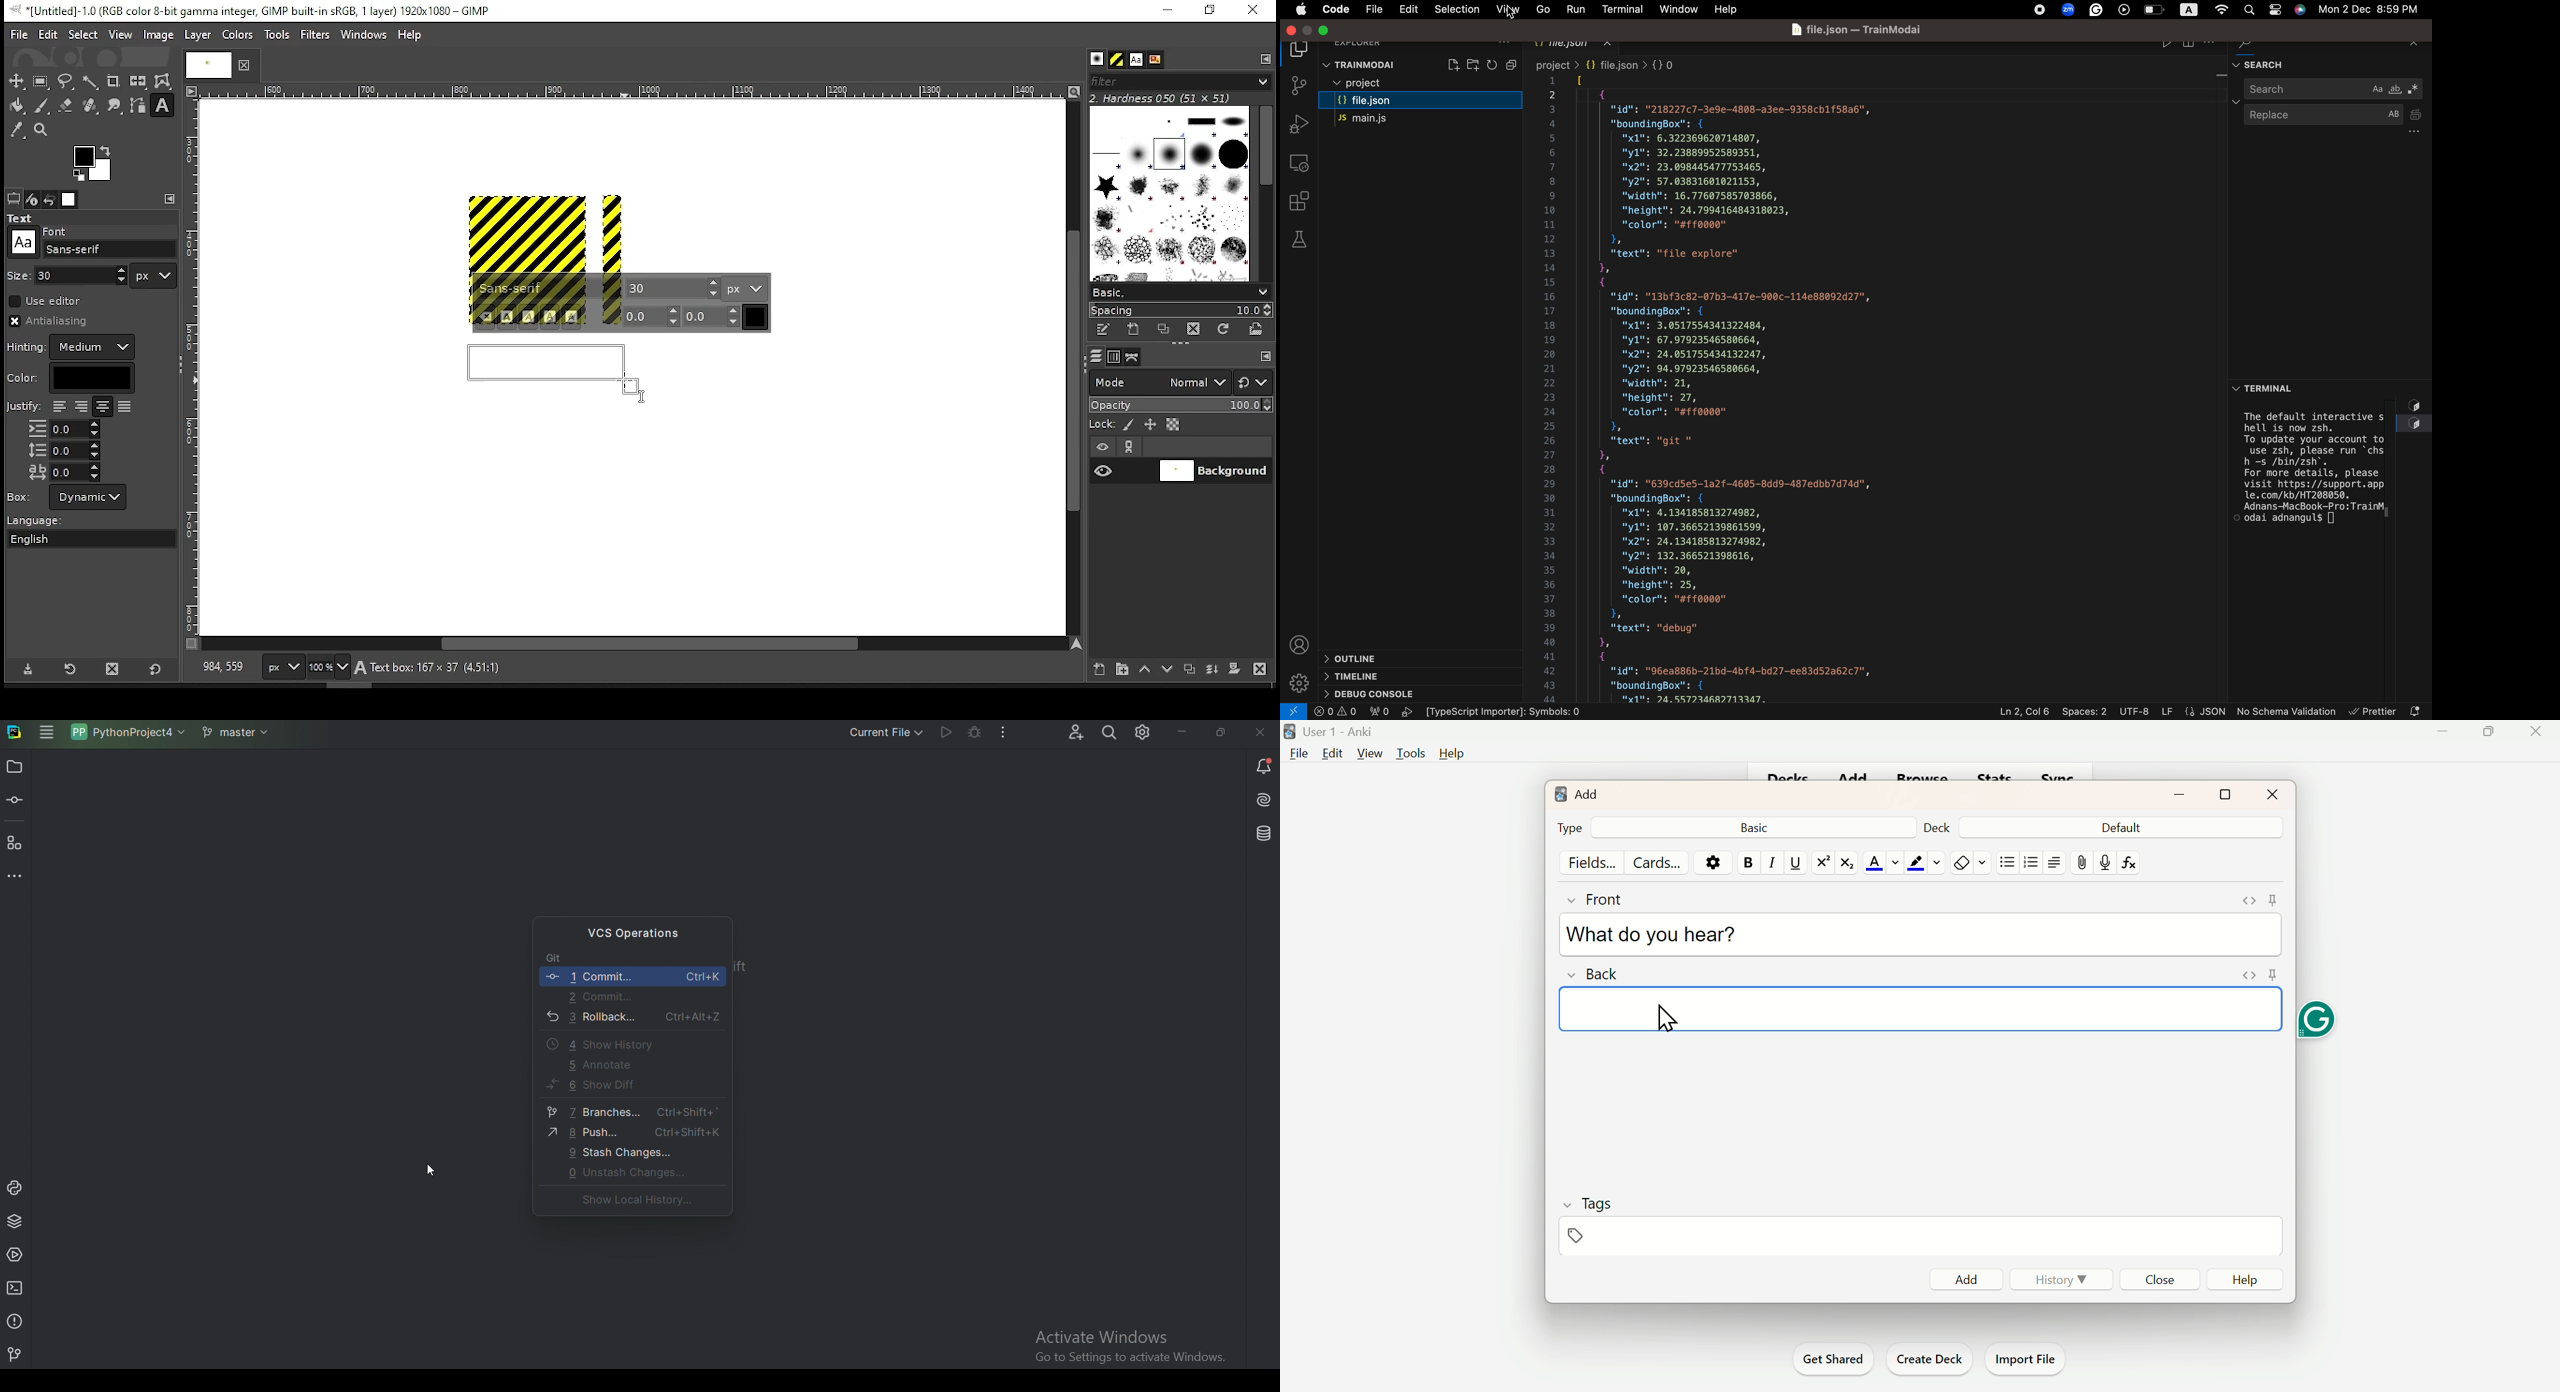 The width and height of the screenshot is (2576, 1400). What do you see at coordinates (425, 668) in the screenshot?
I see `background (28.0mb)` at bounding box center [425, 668].